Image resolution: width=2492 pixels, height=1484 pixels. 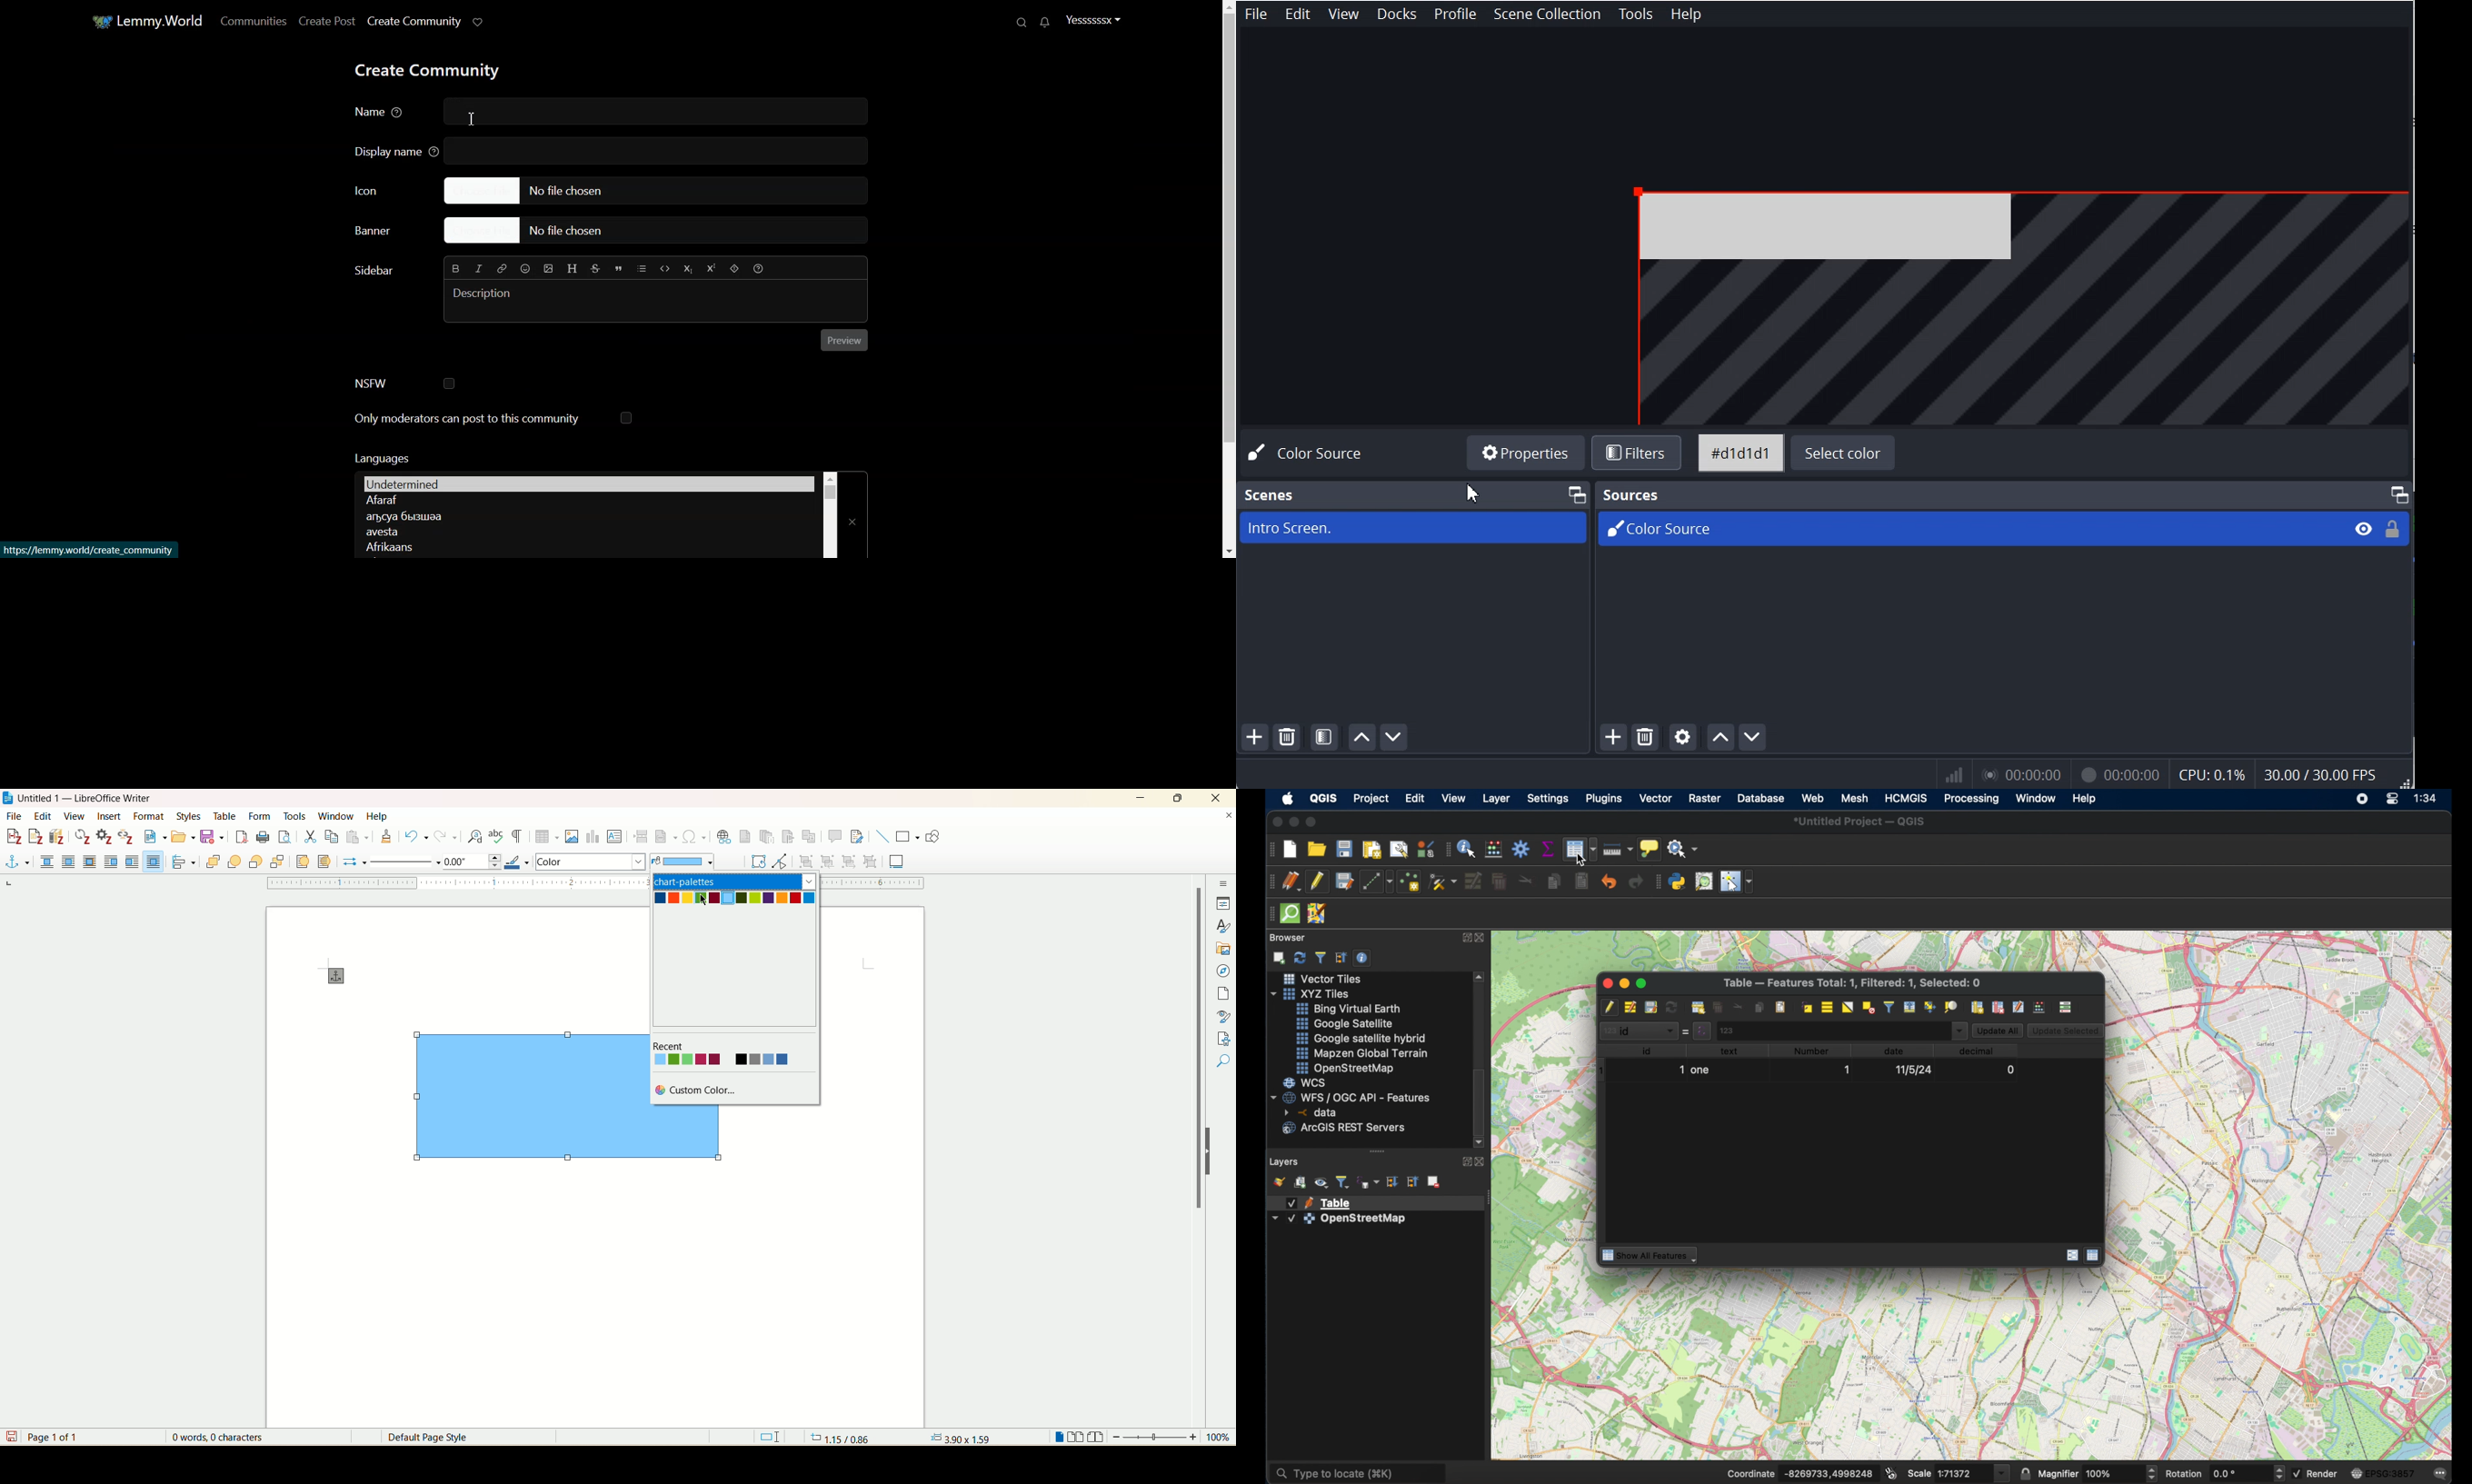 I want to click on Add Scene, so click(x=1254, y=738).